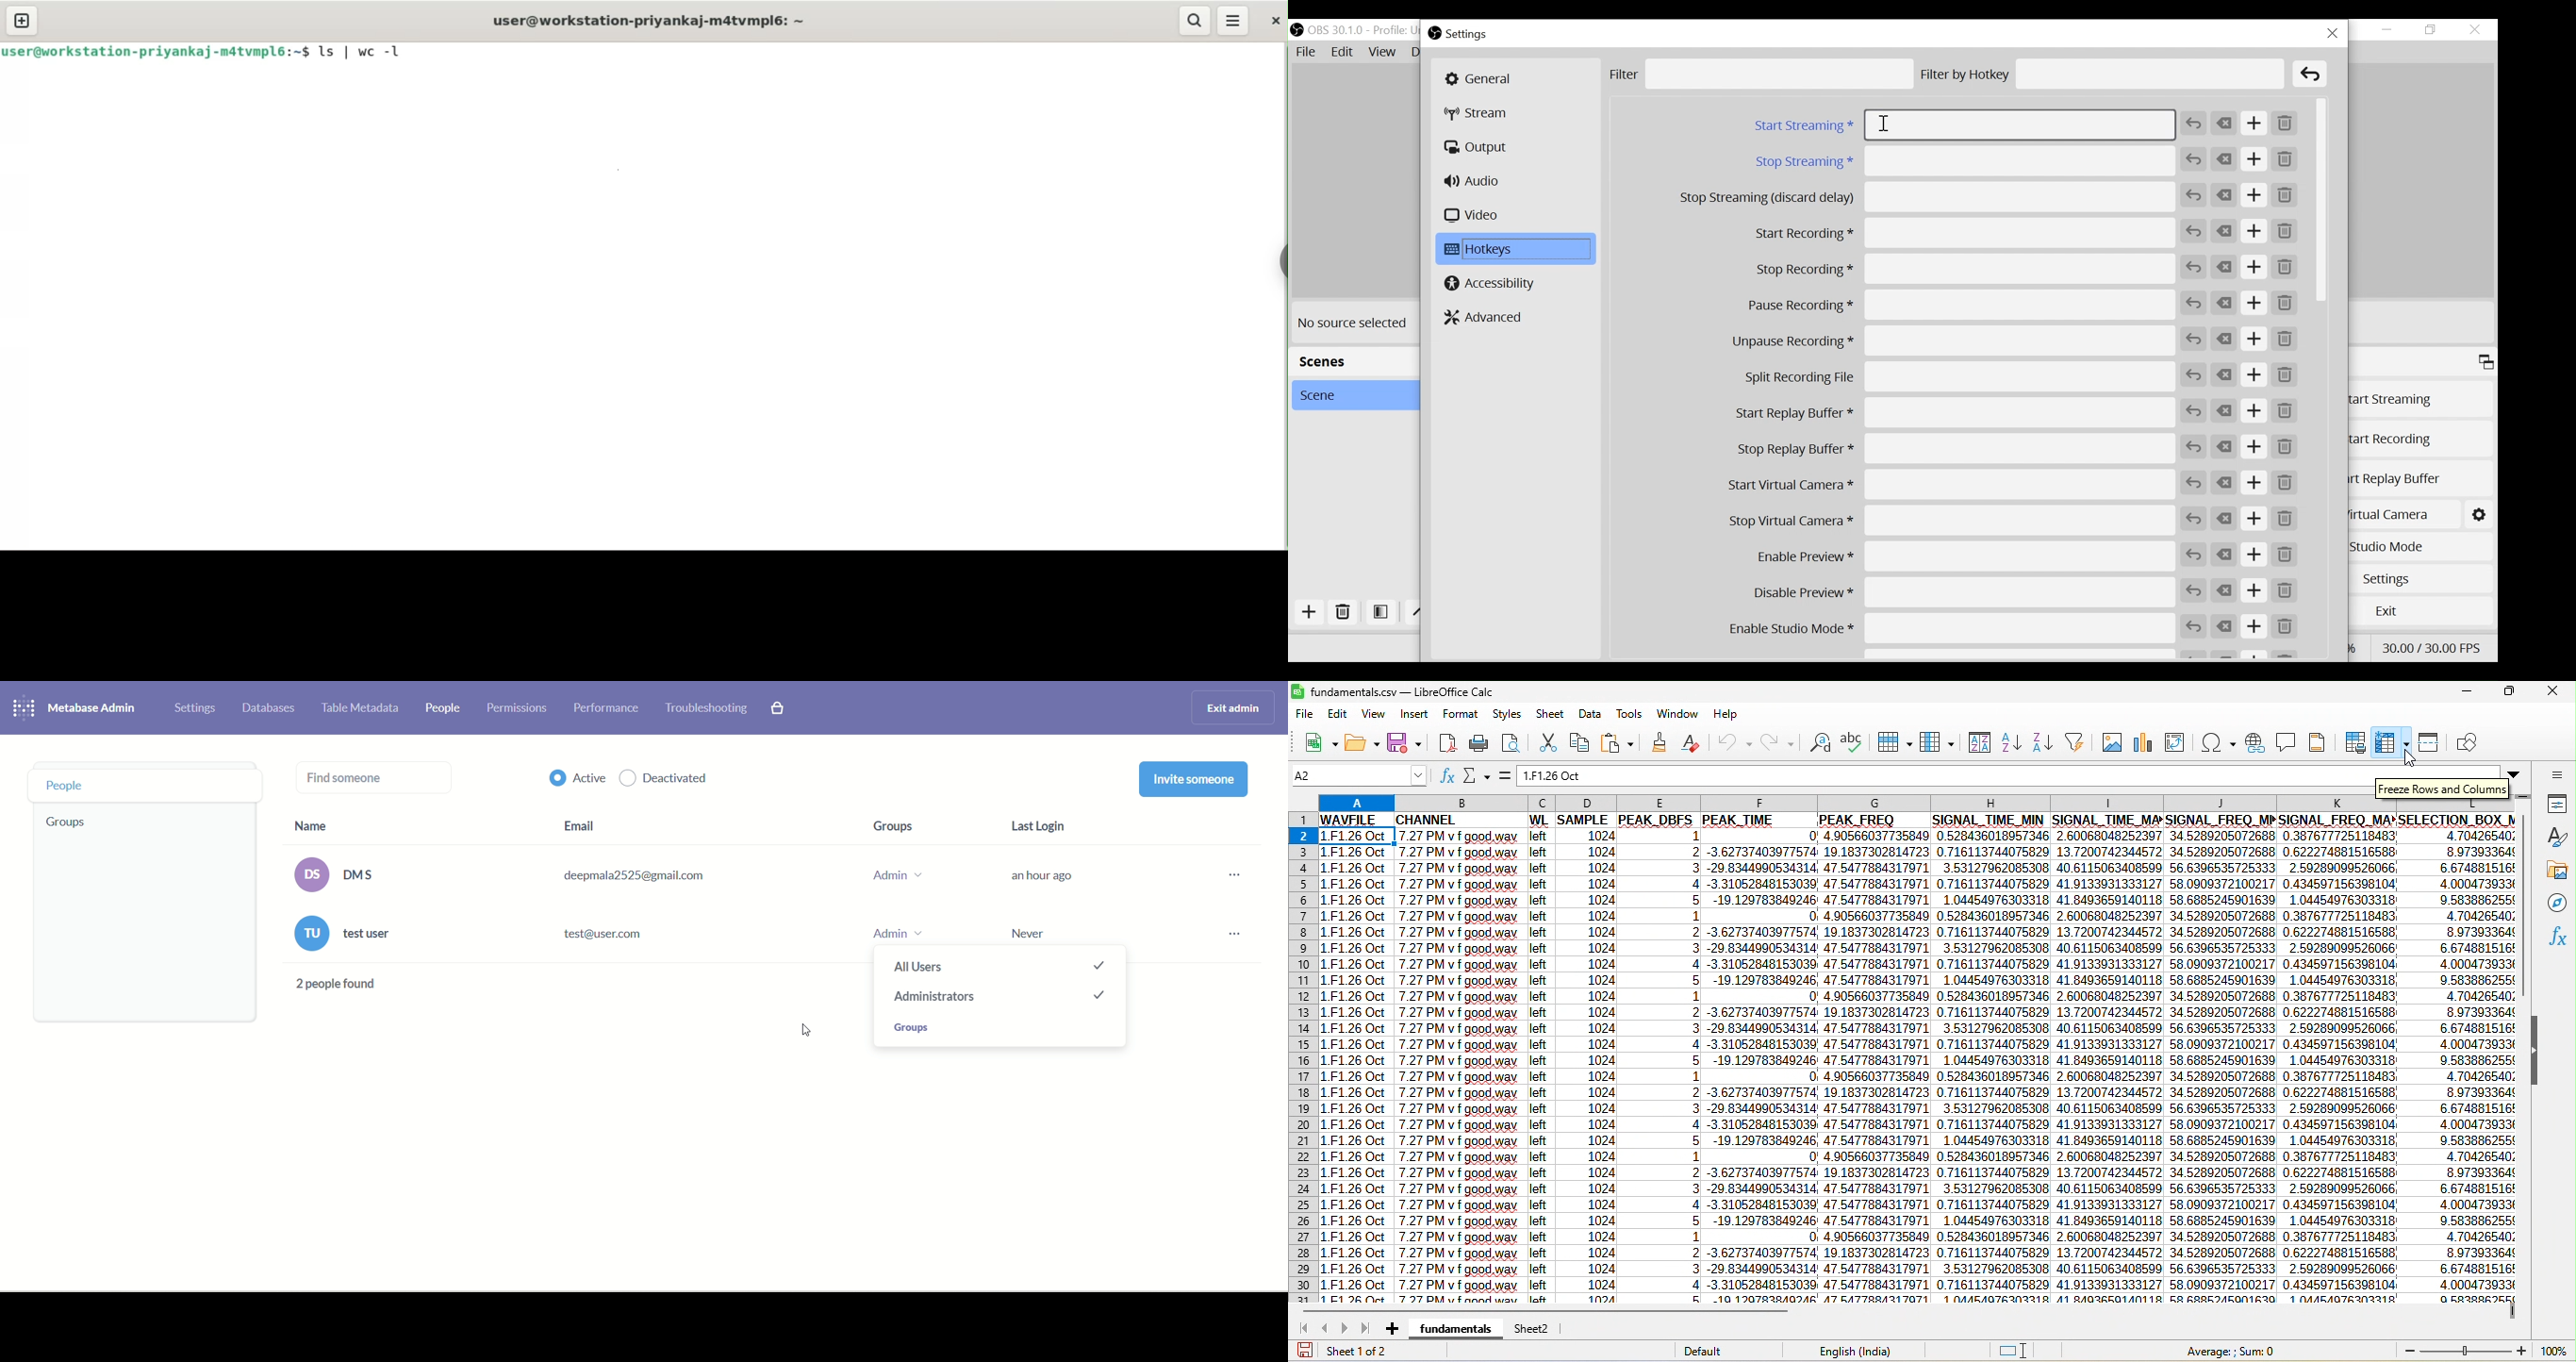  What do you see at coordinates (1341, 715) in the screenshot?
I see `edit` at bounding box center [1341, 715].